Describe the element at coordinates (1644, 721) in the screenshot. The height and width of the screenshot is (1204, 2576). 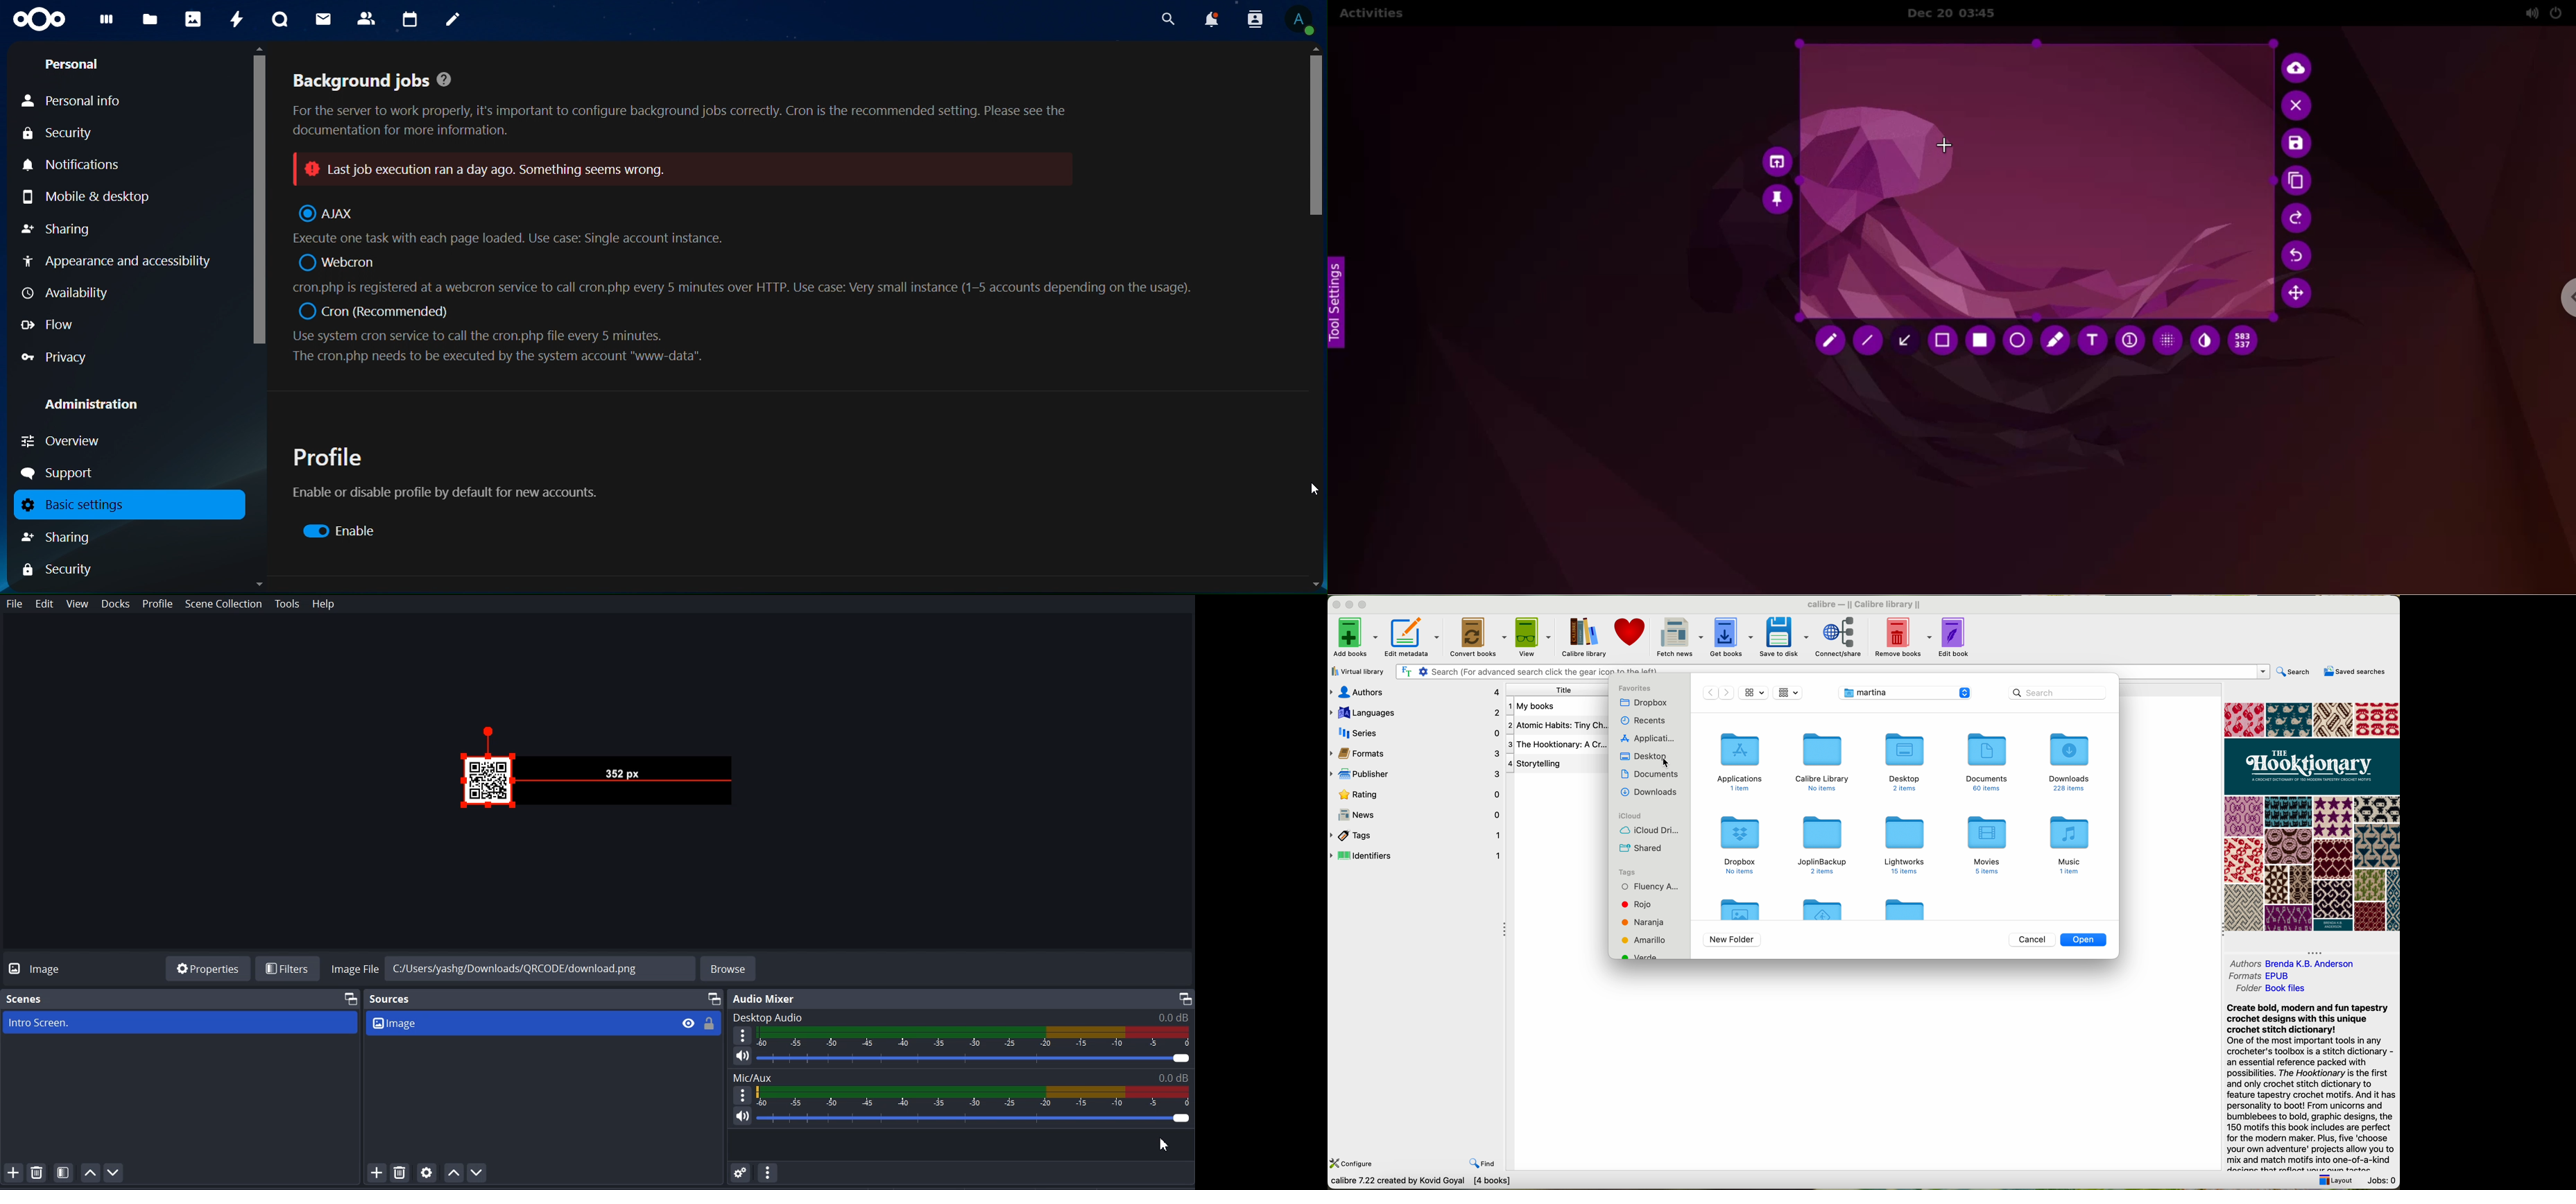
I see `recents` at that location.